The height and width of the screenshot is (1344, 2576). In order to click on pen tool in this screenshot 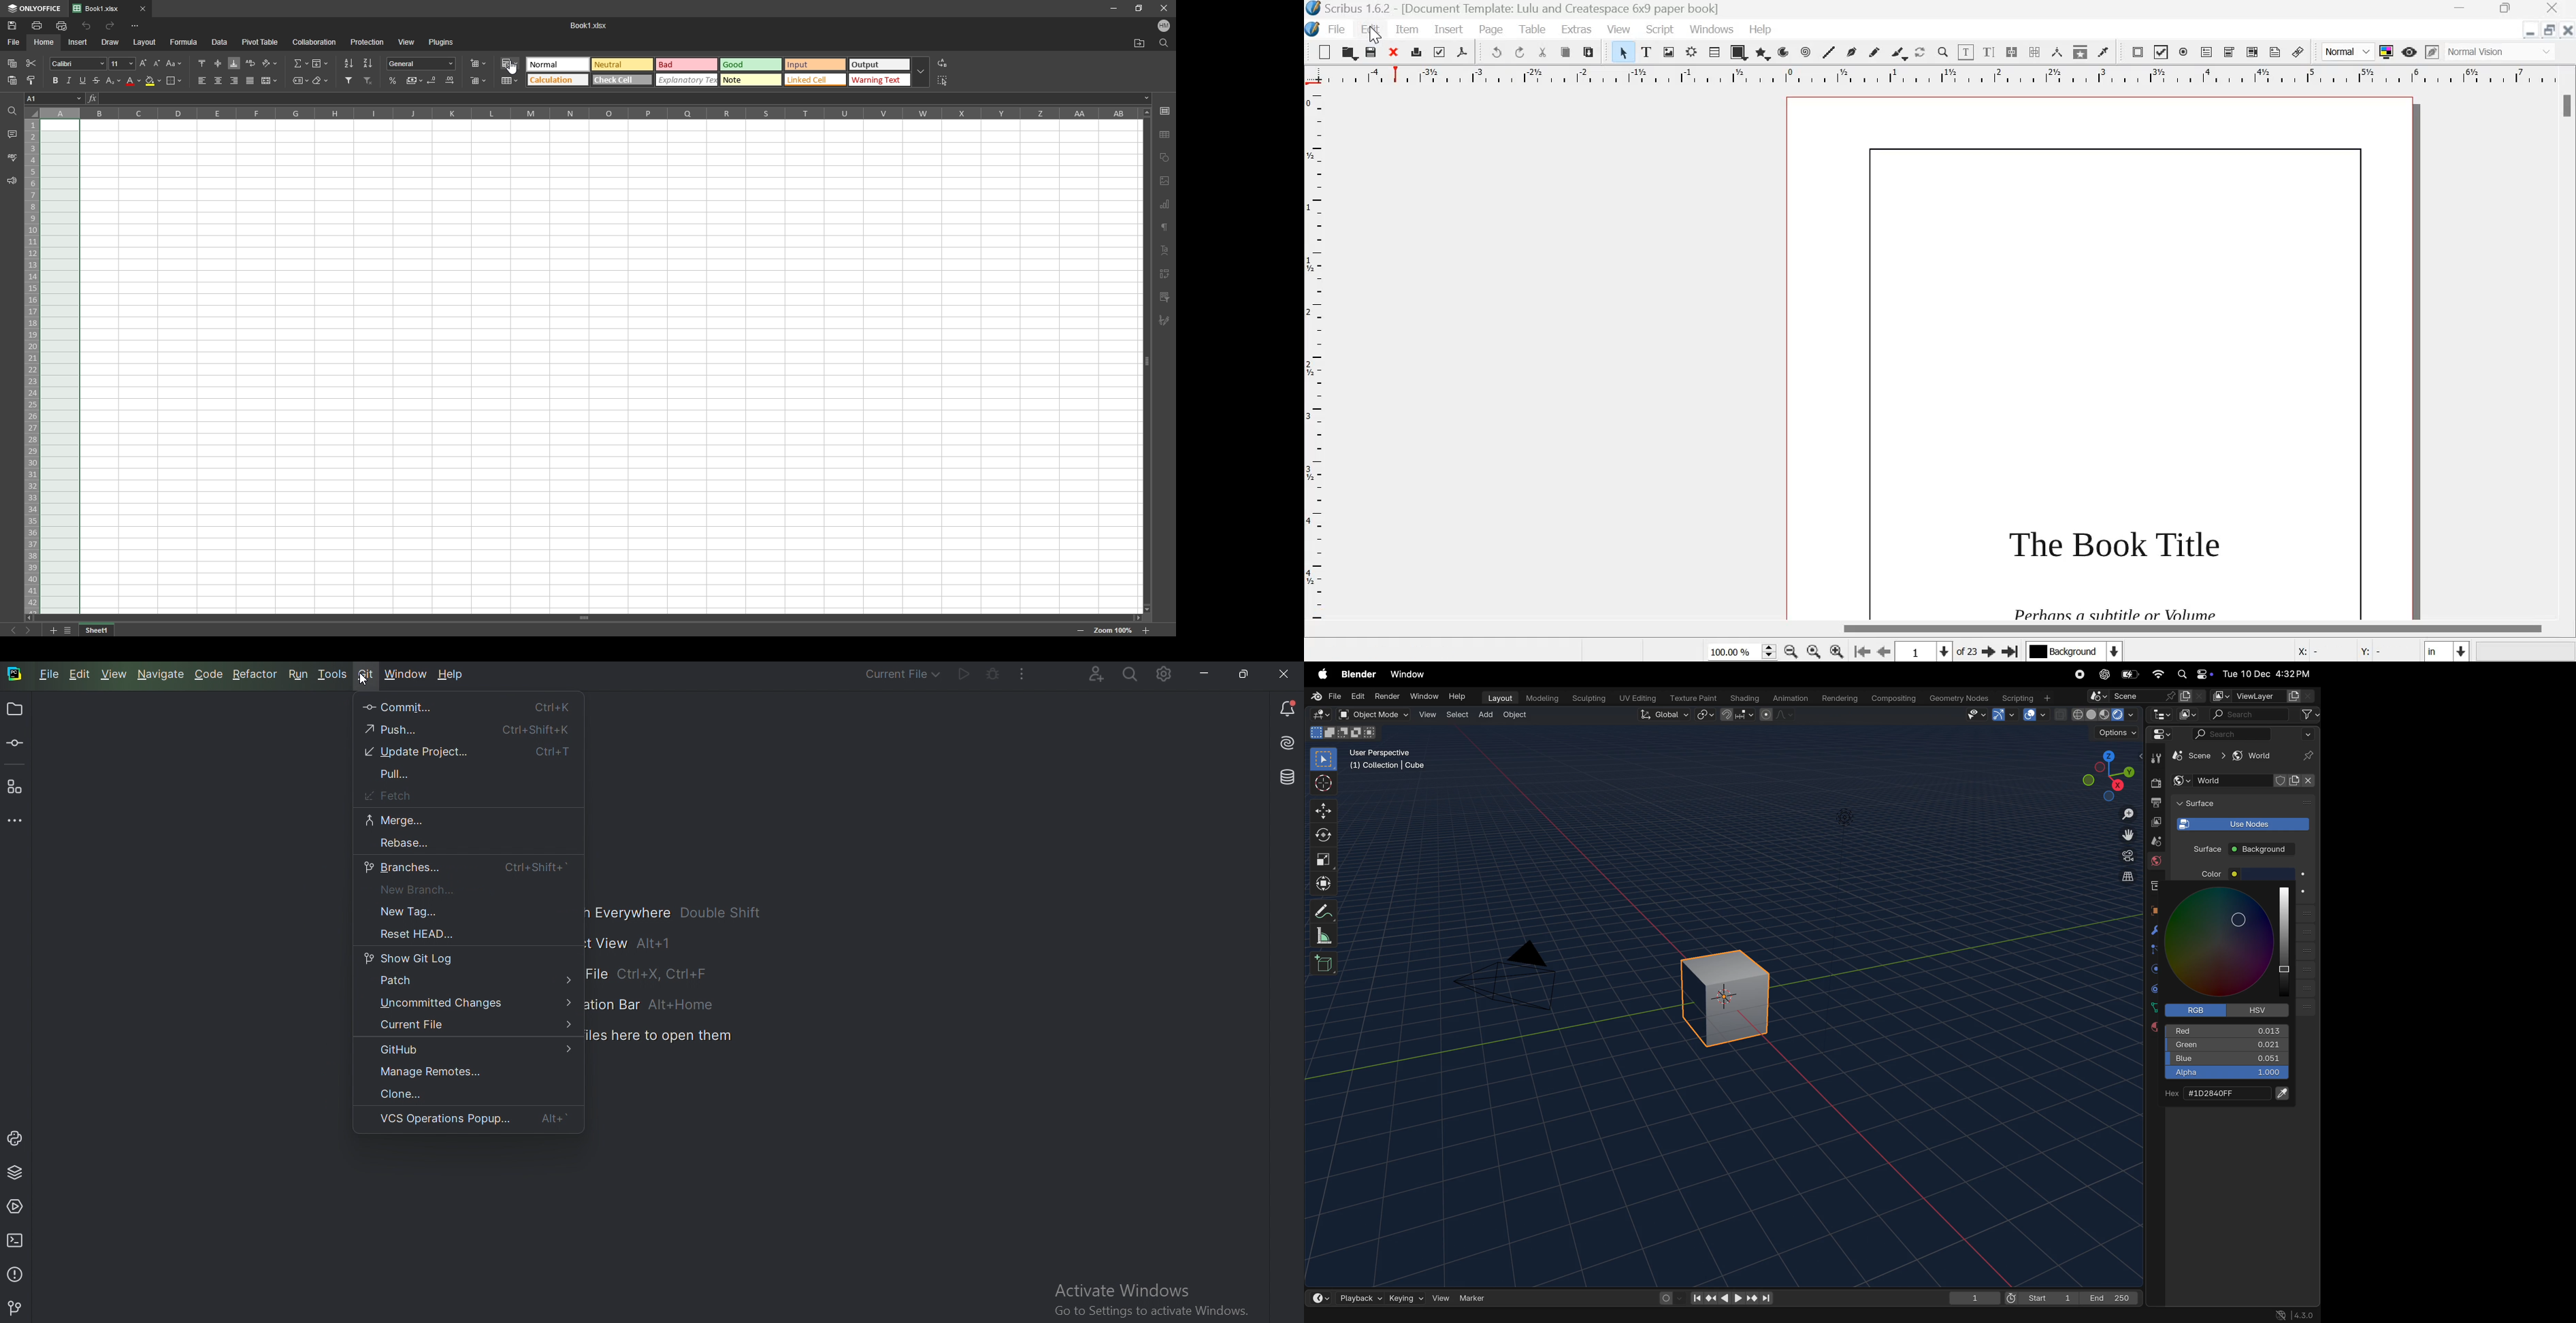, I will do `click(1164, 321)`.